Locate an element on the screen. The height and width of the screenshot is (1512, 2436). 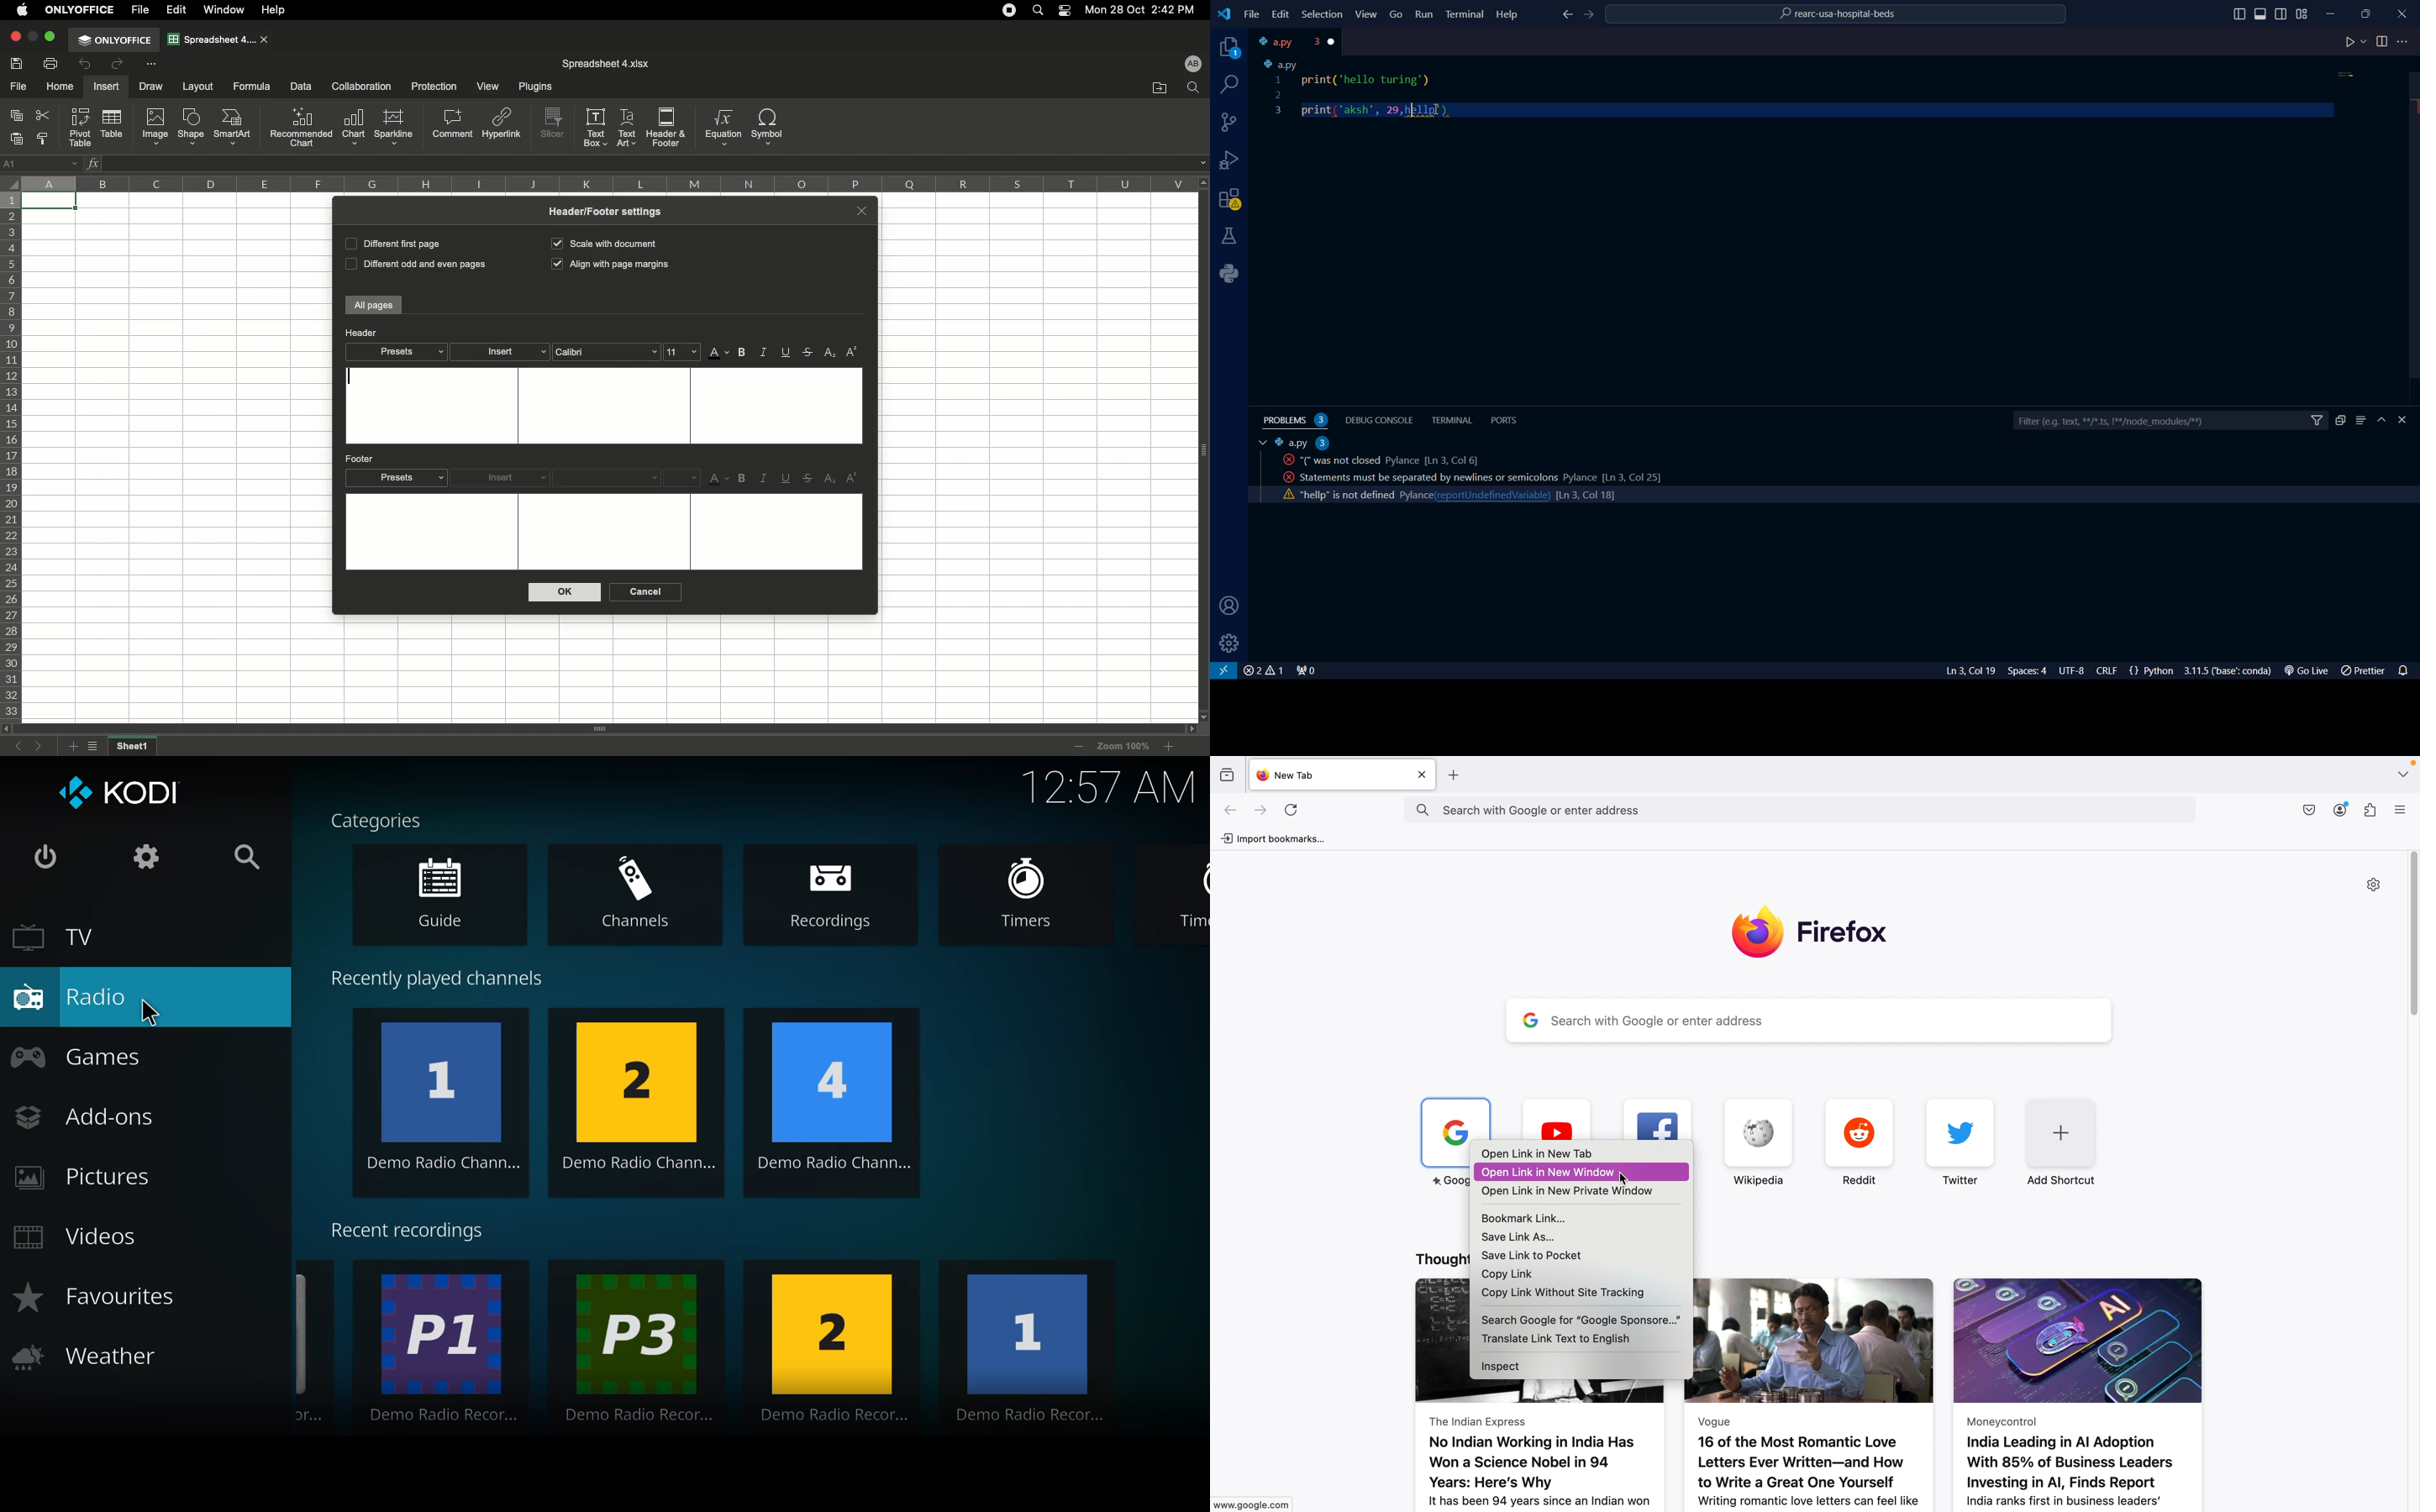
minimize is located at coordinates (2334, 11).